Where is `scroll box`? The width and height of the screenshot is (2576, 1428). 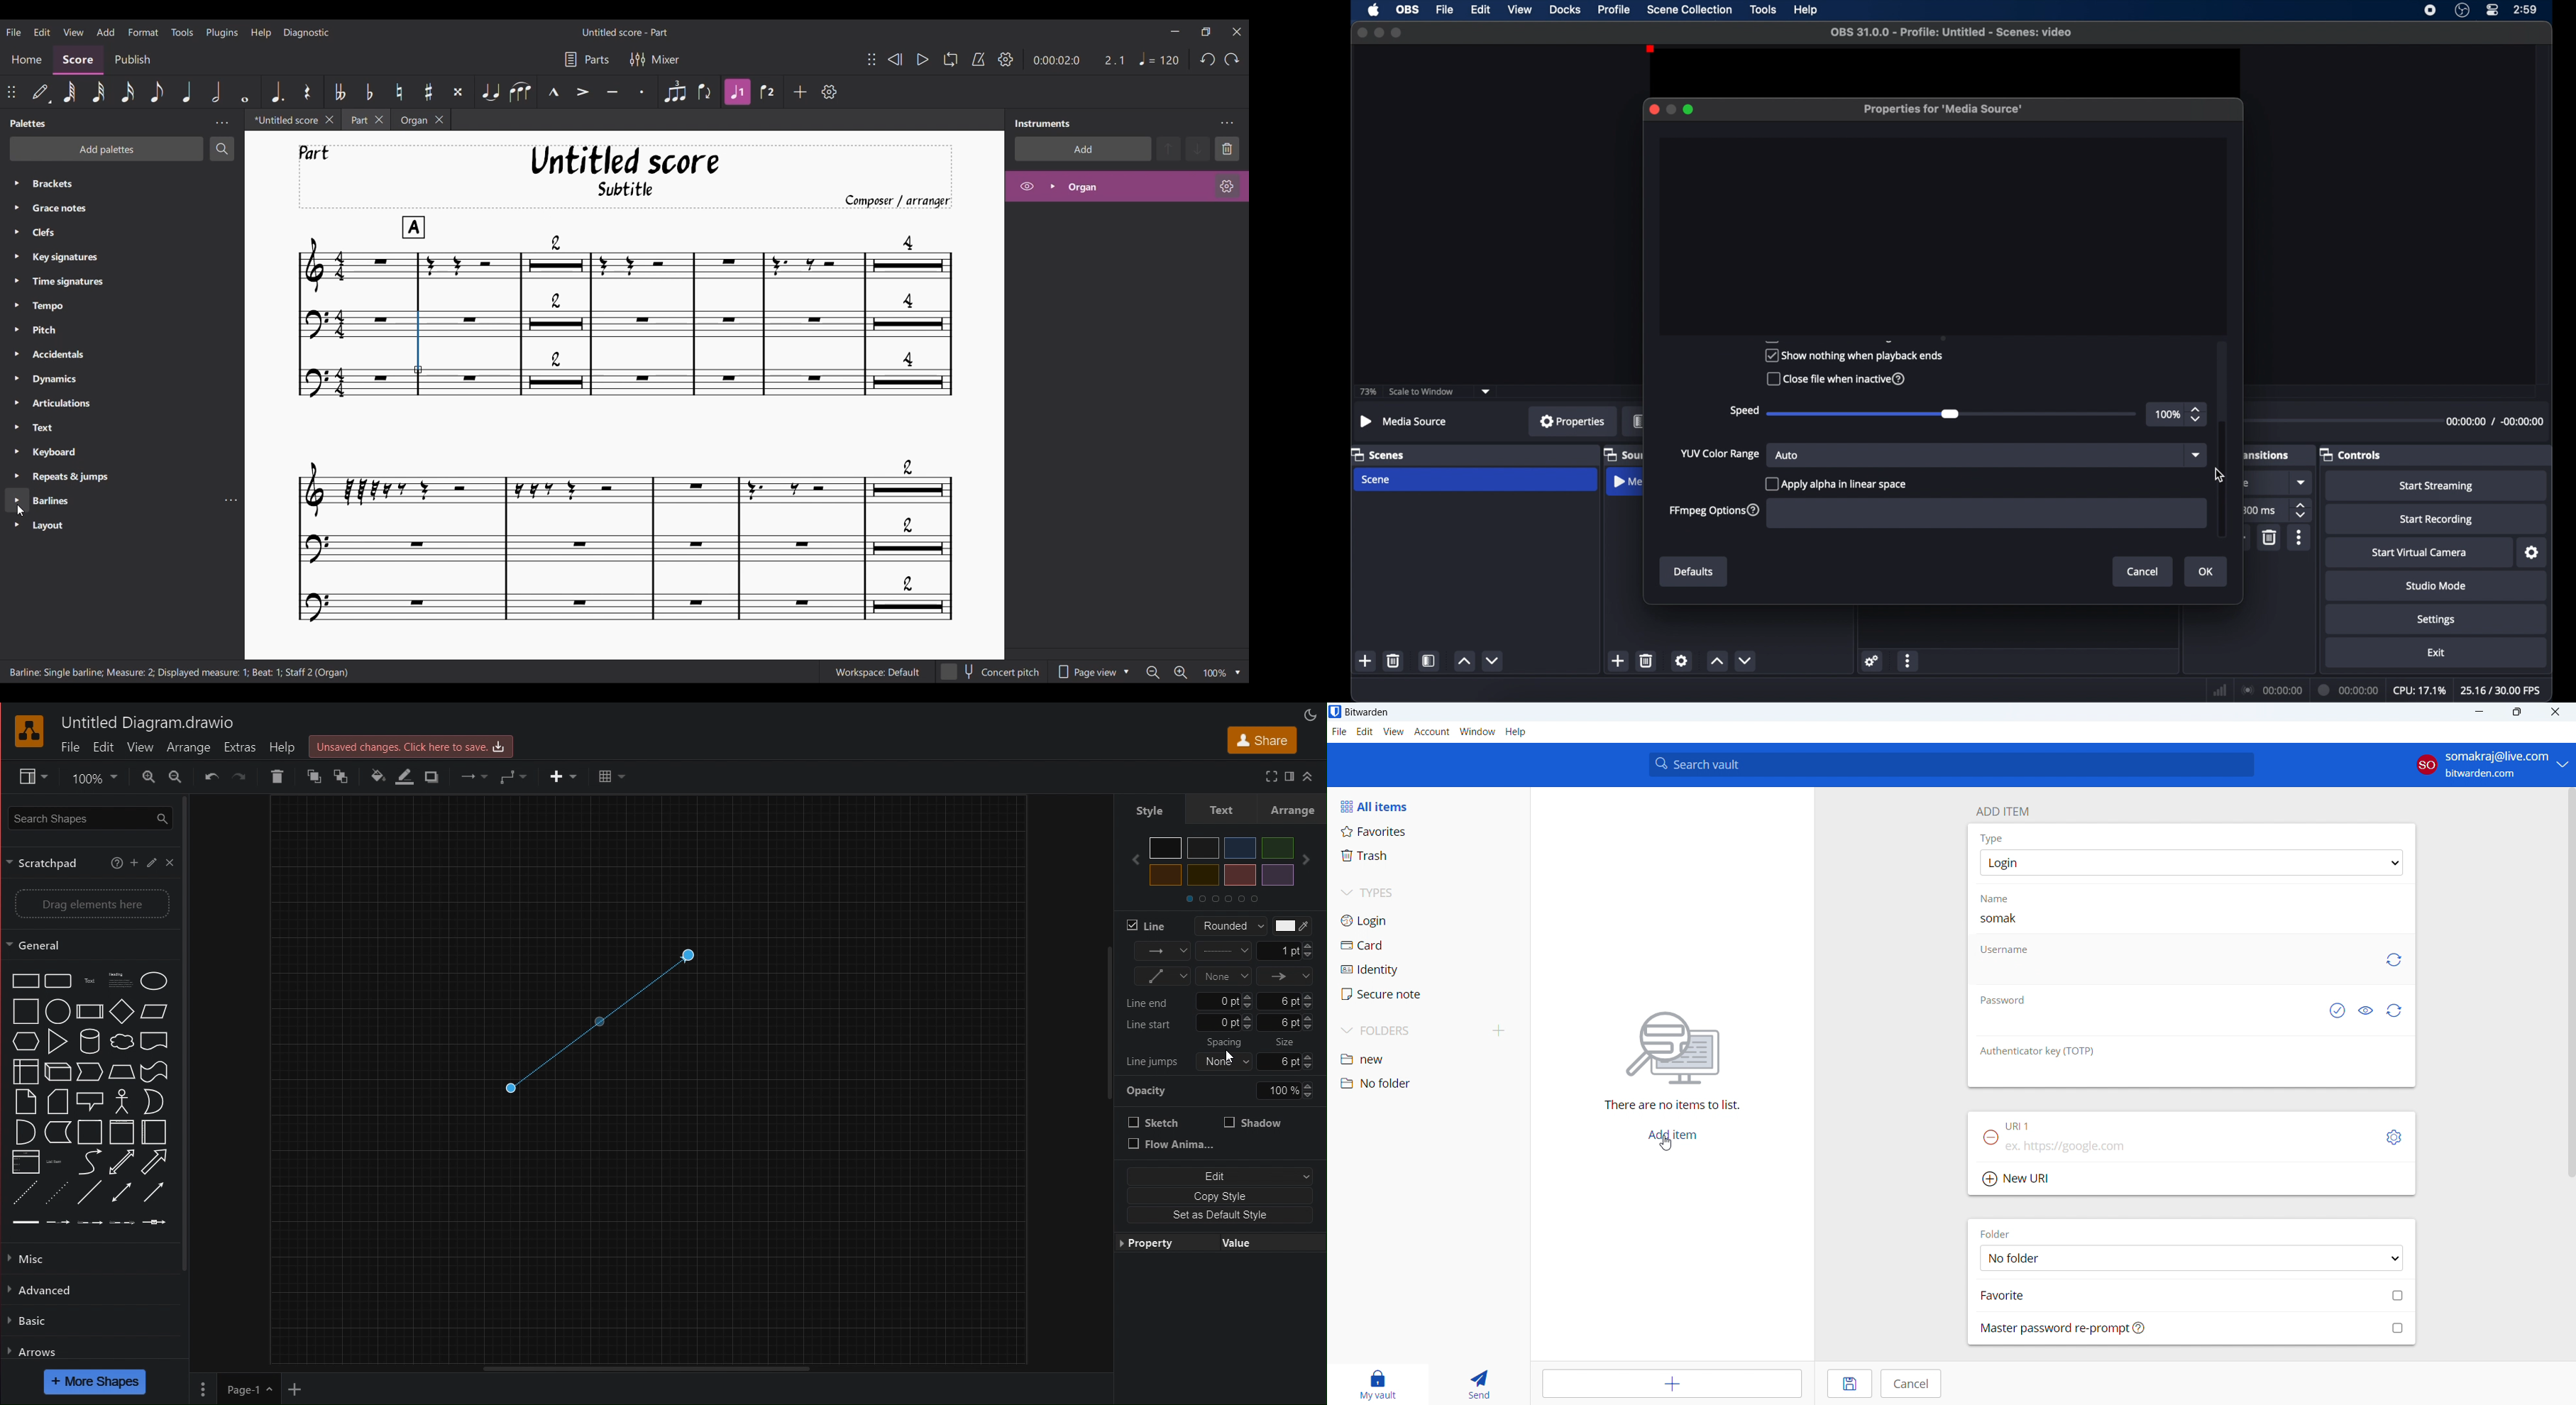 scroll box is located at coordinates (2223, 479).